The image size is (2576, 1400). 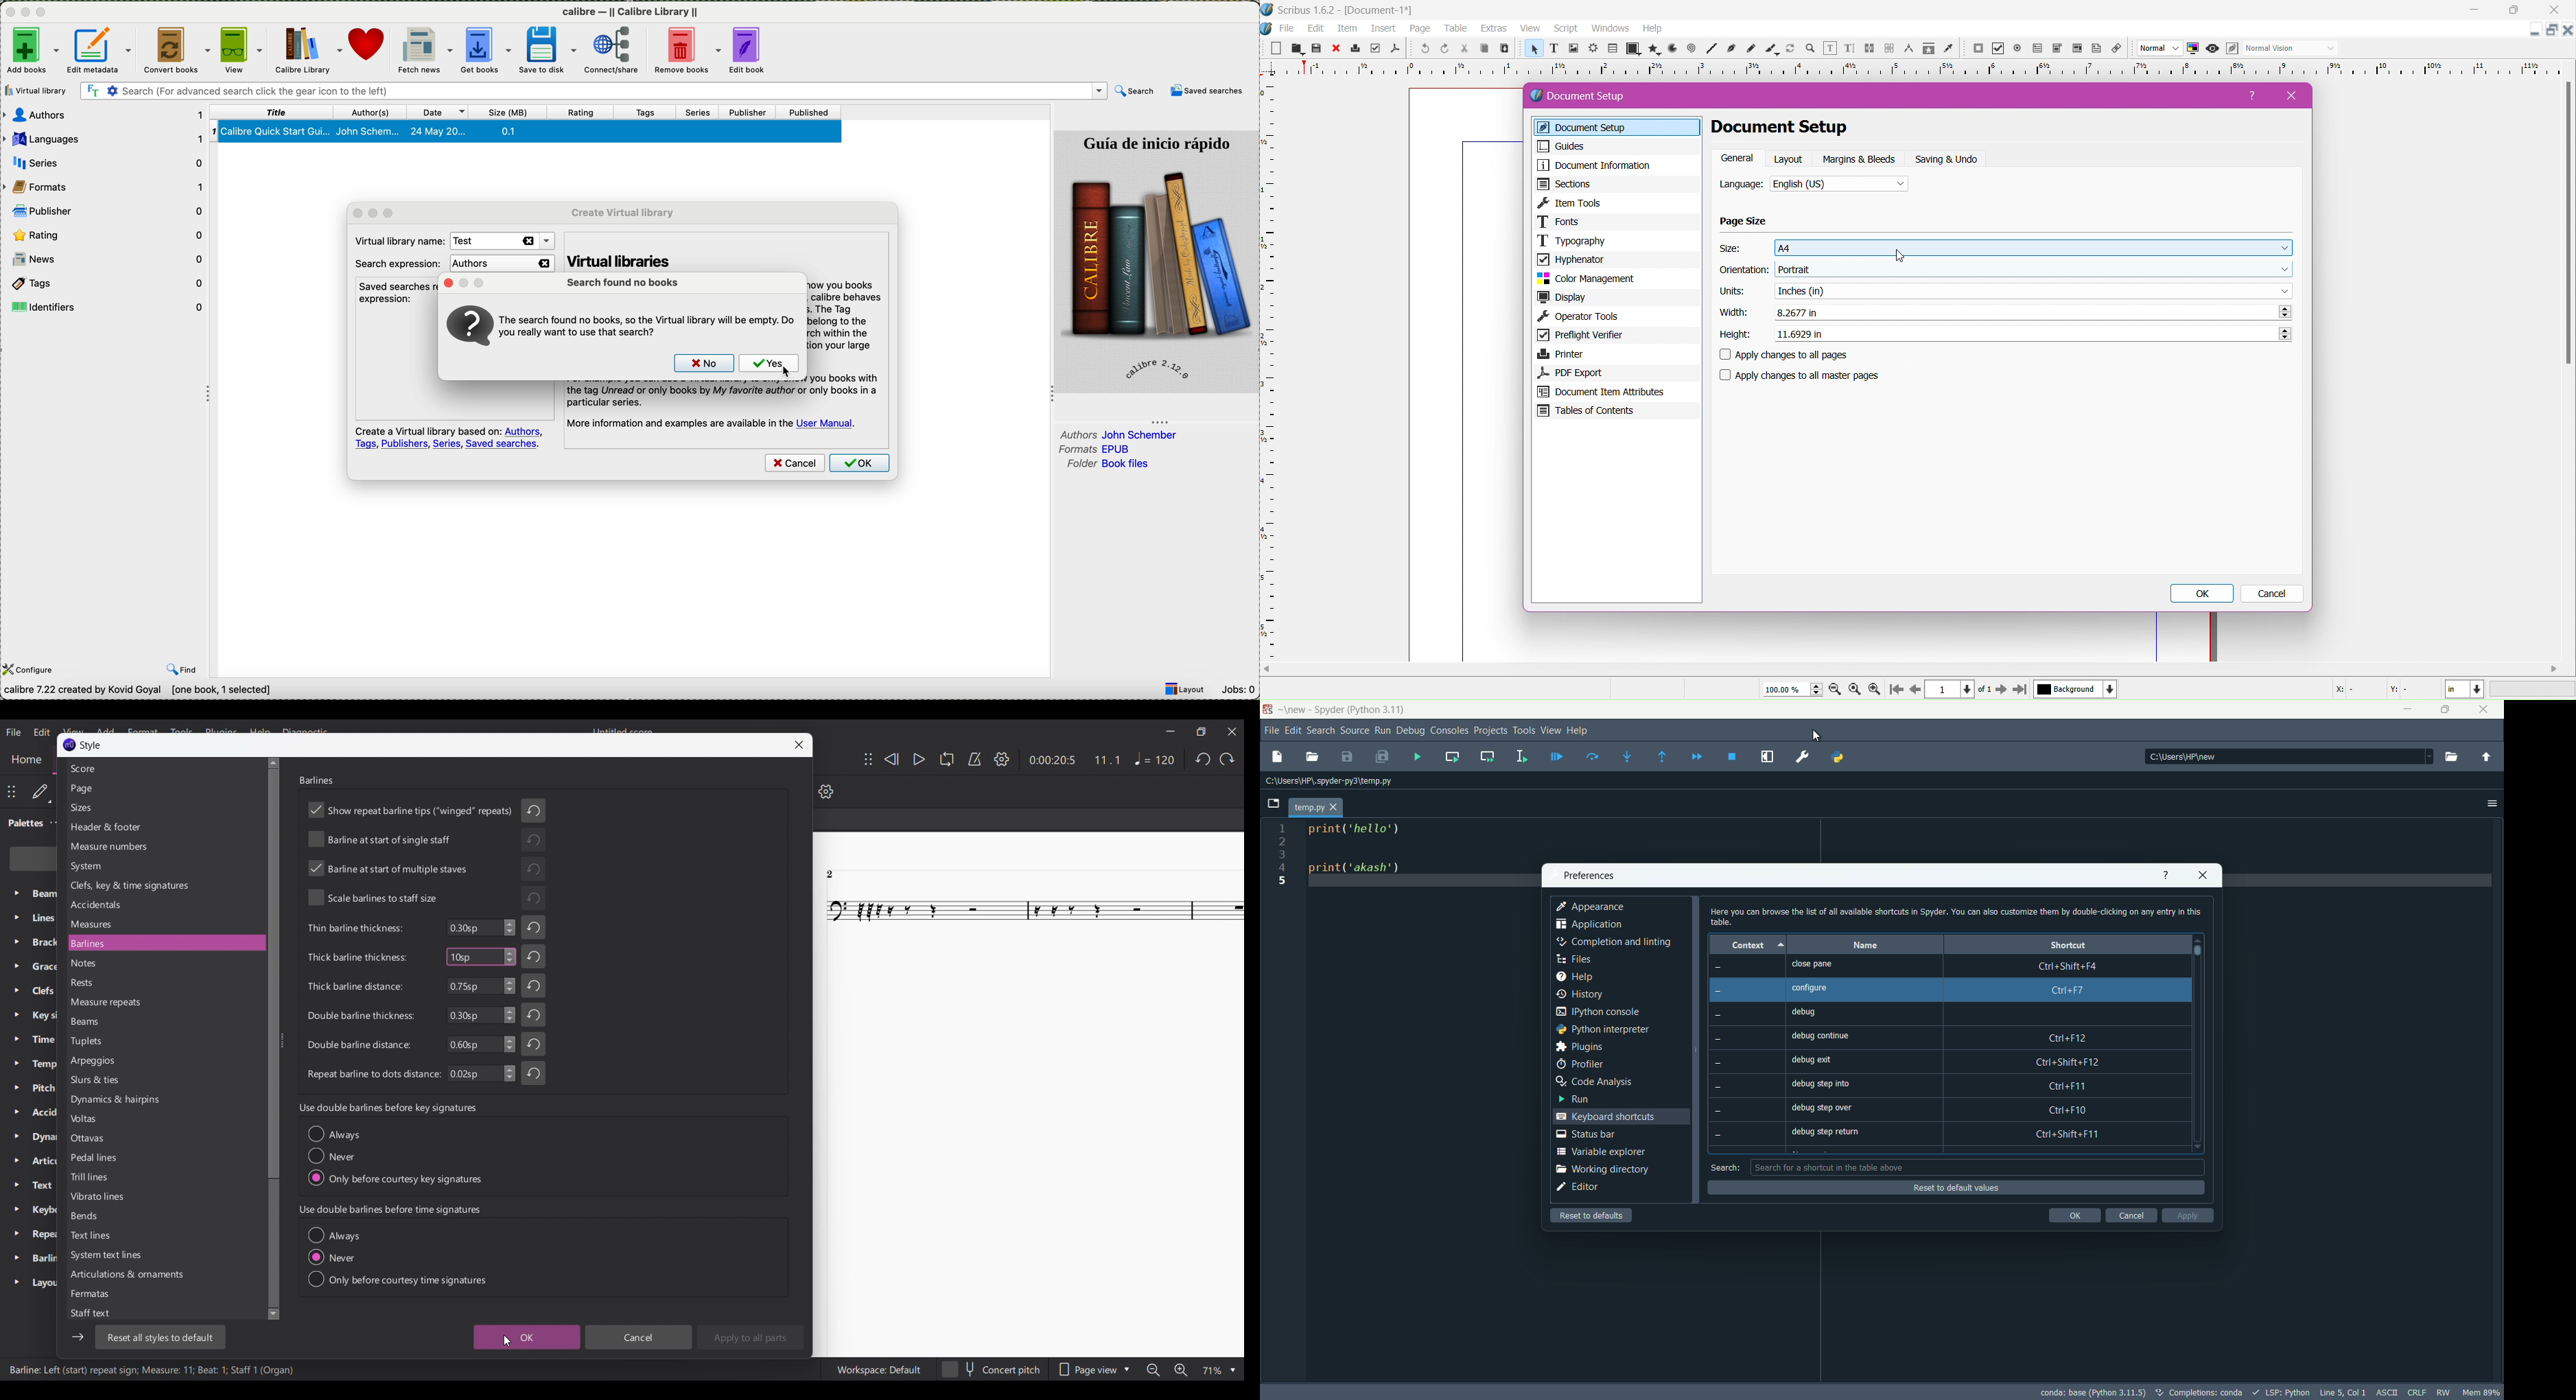 I want to click on tags, so click(x=649, y=112).